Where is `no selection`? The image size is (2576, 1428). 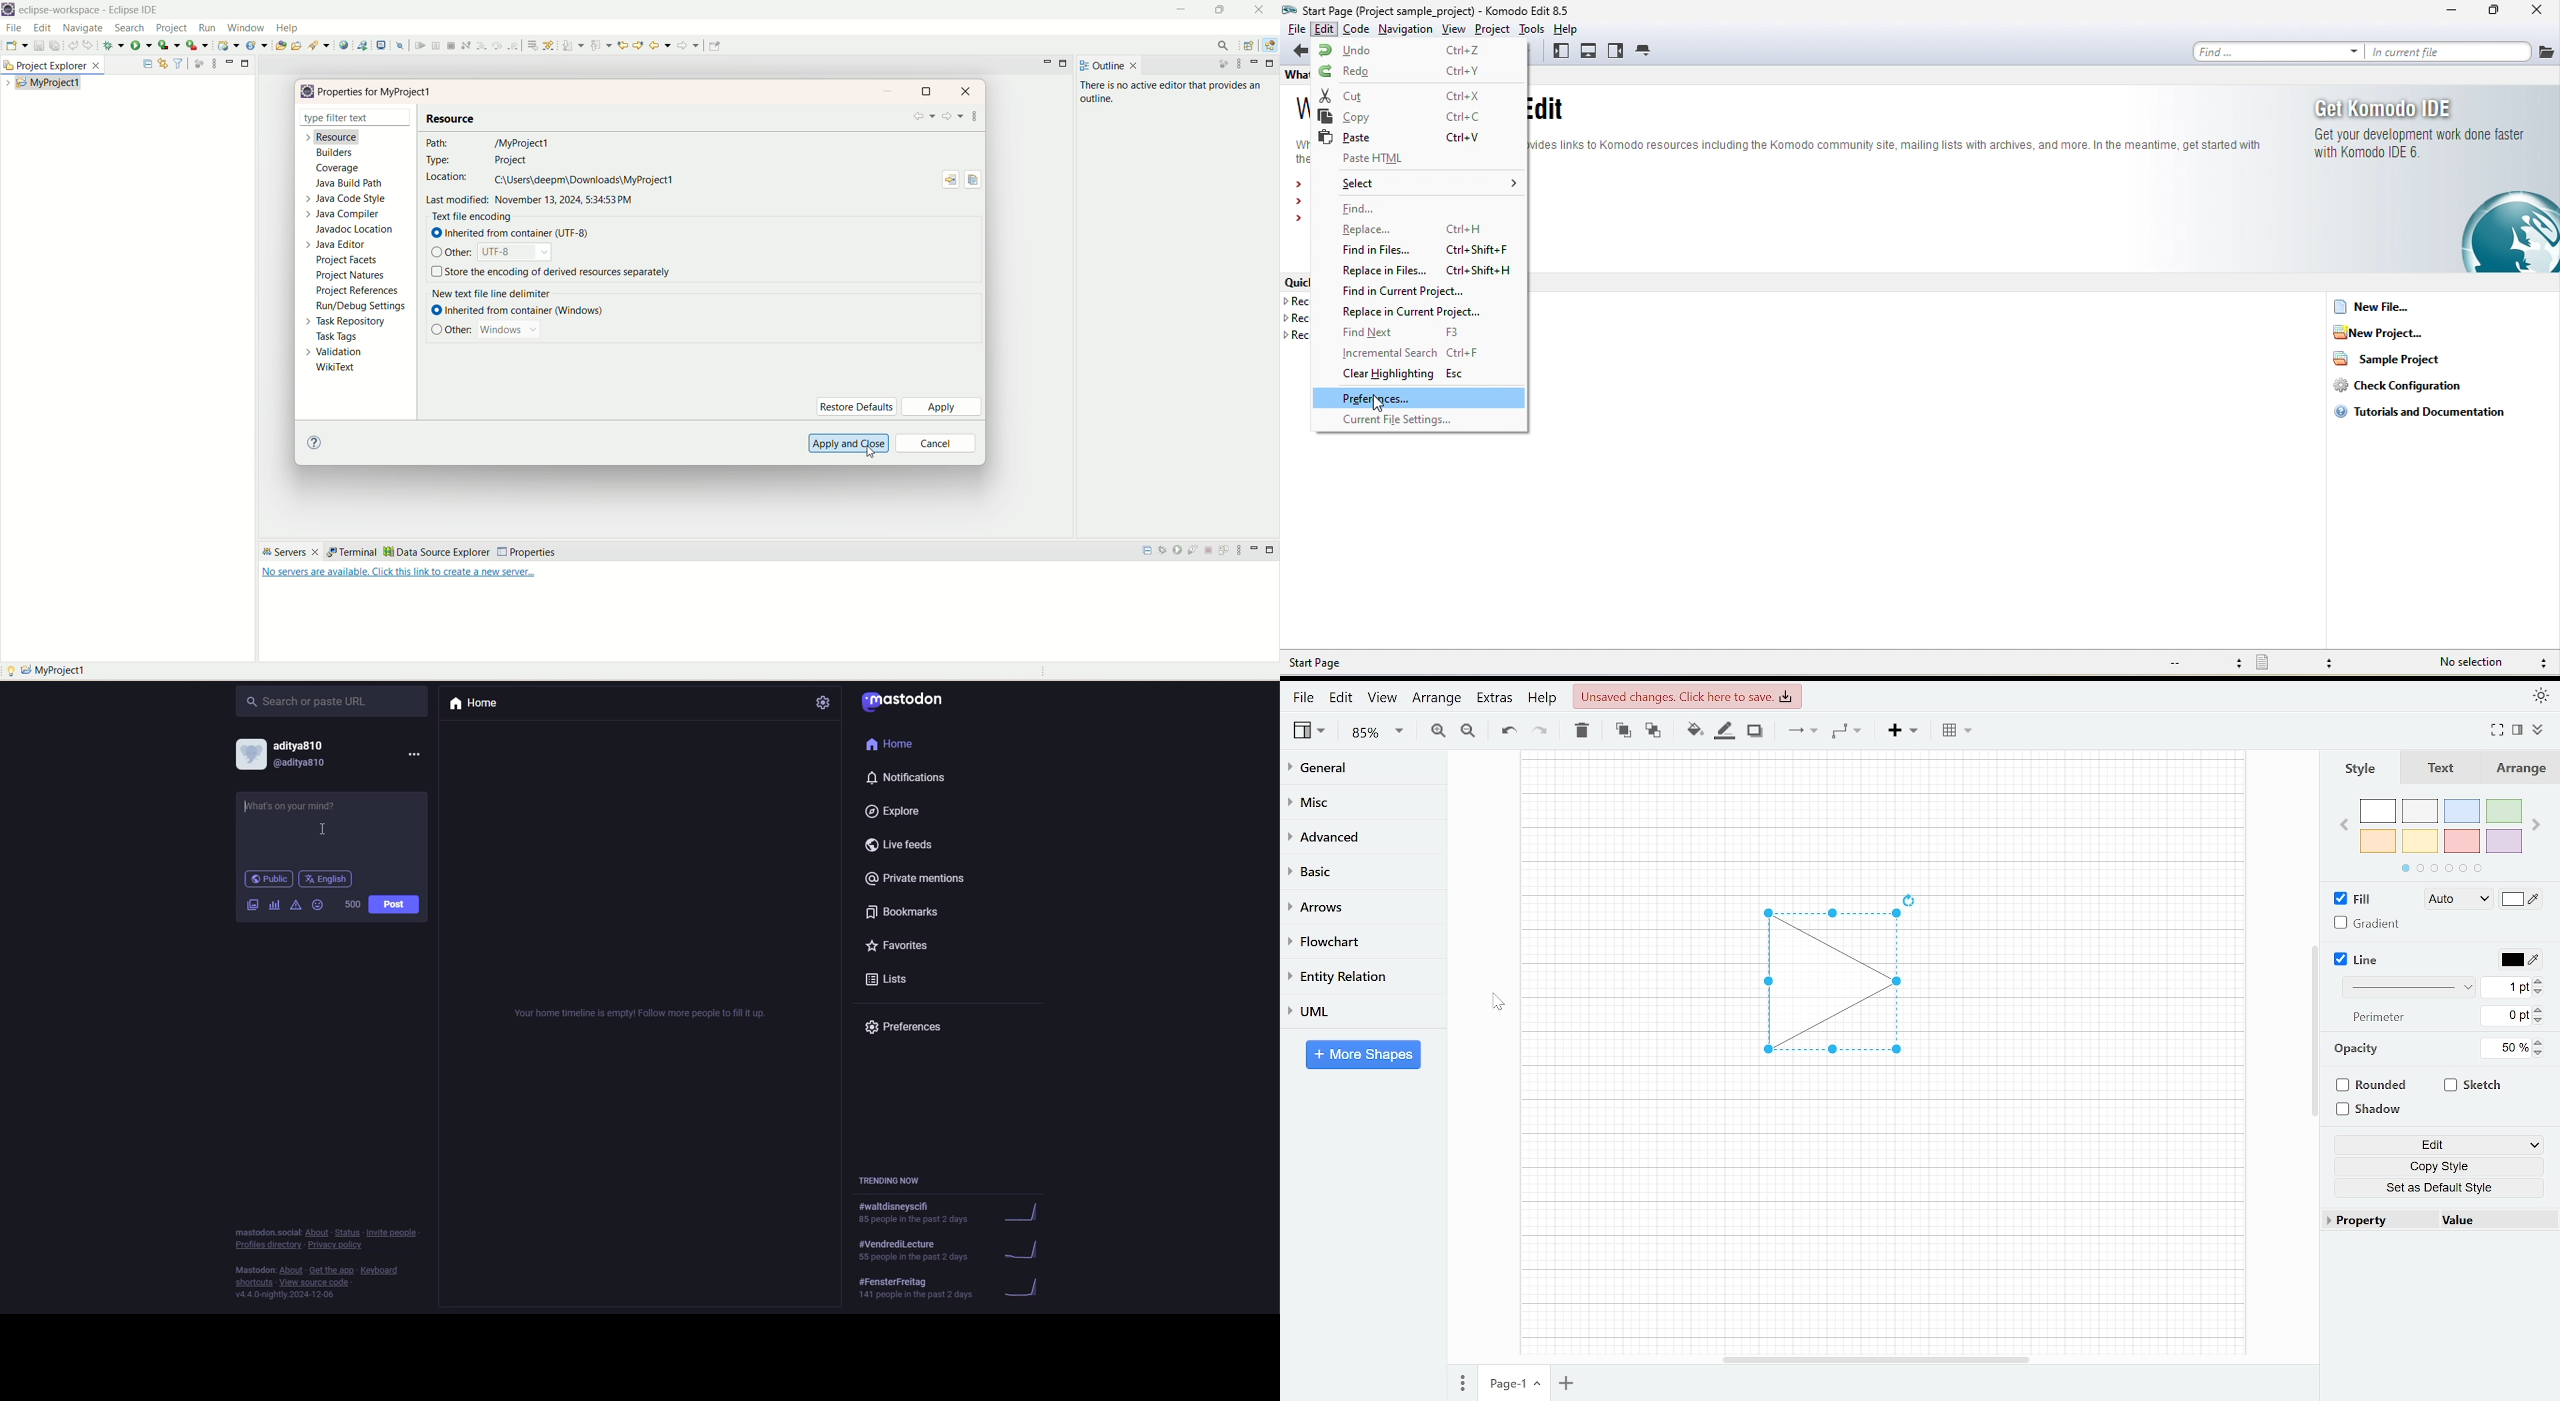
no selection is located at coordinates (2474, 662).